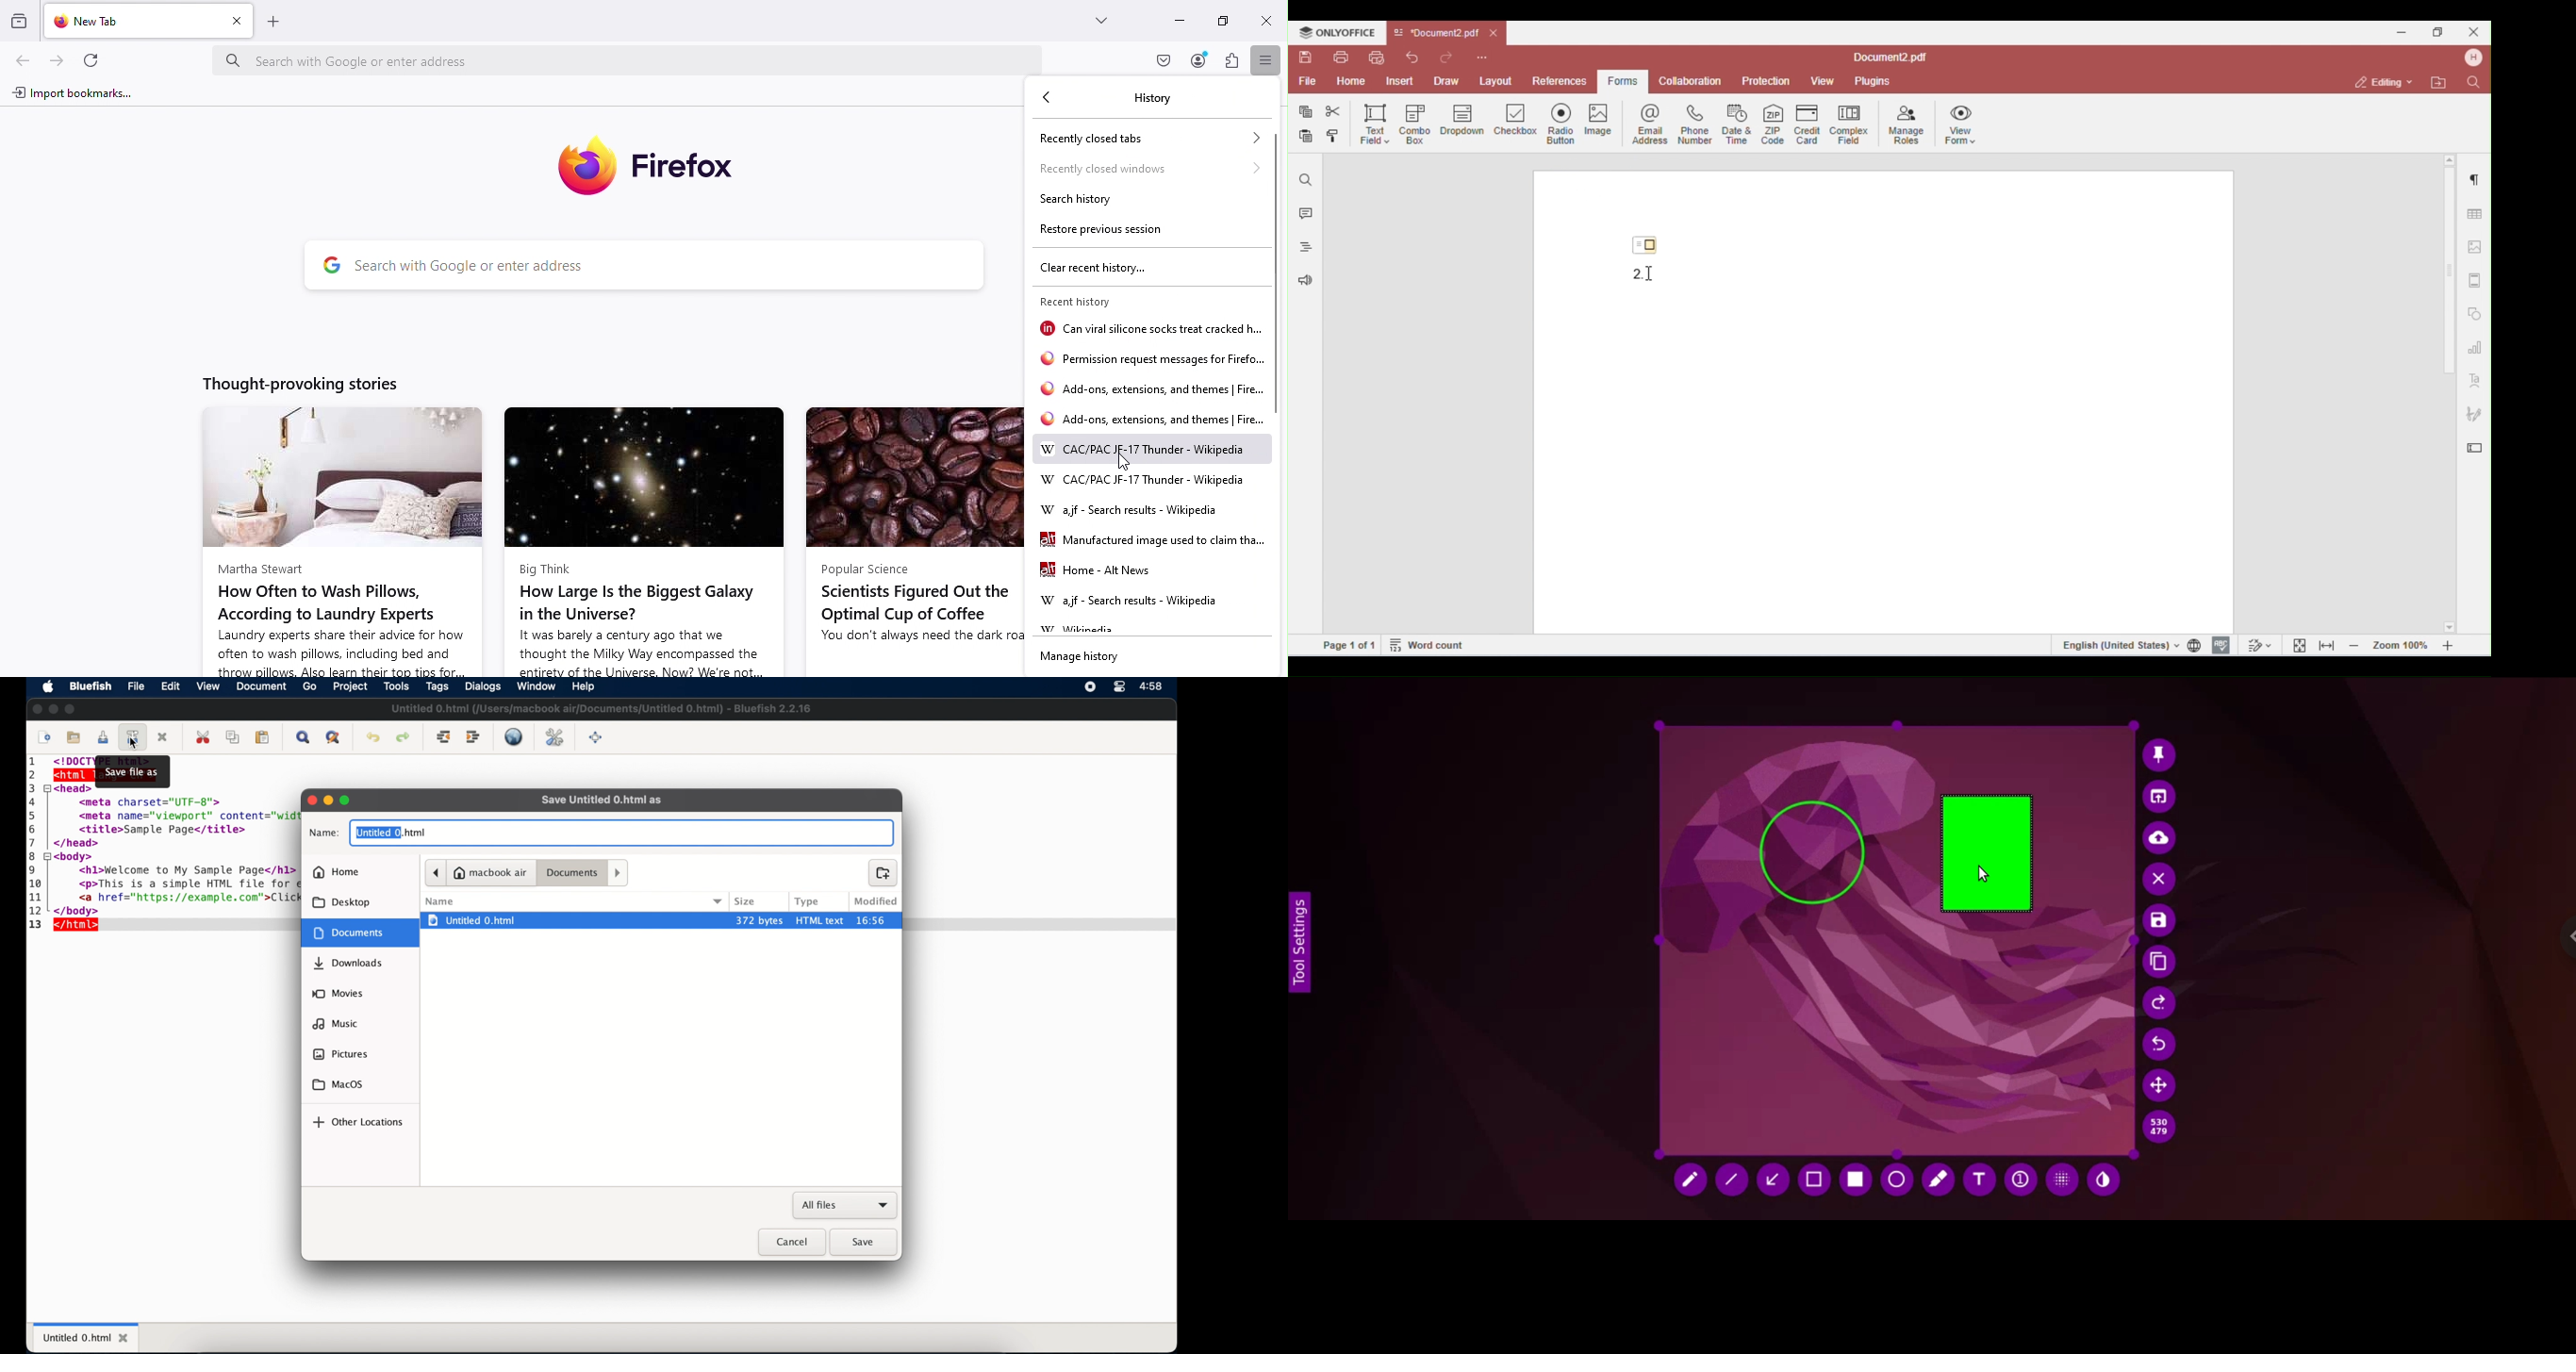 This screenshot has width=2576, height=1372. What do you see at coordinates (325, 268) in the screenshot?
I see `google logo` at bounding box center [325, 268].